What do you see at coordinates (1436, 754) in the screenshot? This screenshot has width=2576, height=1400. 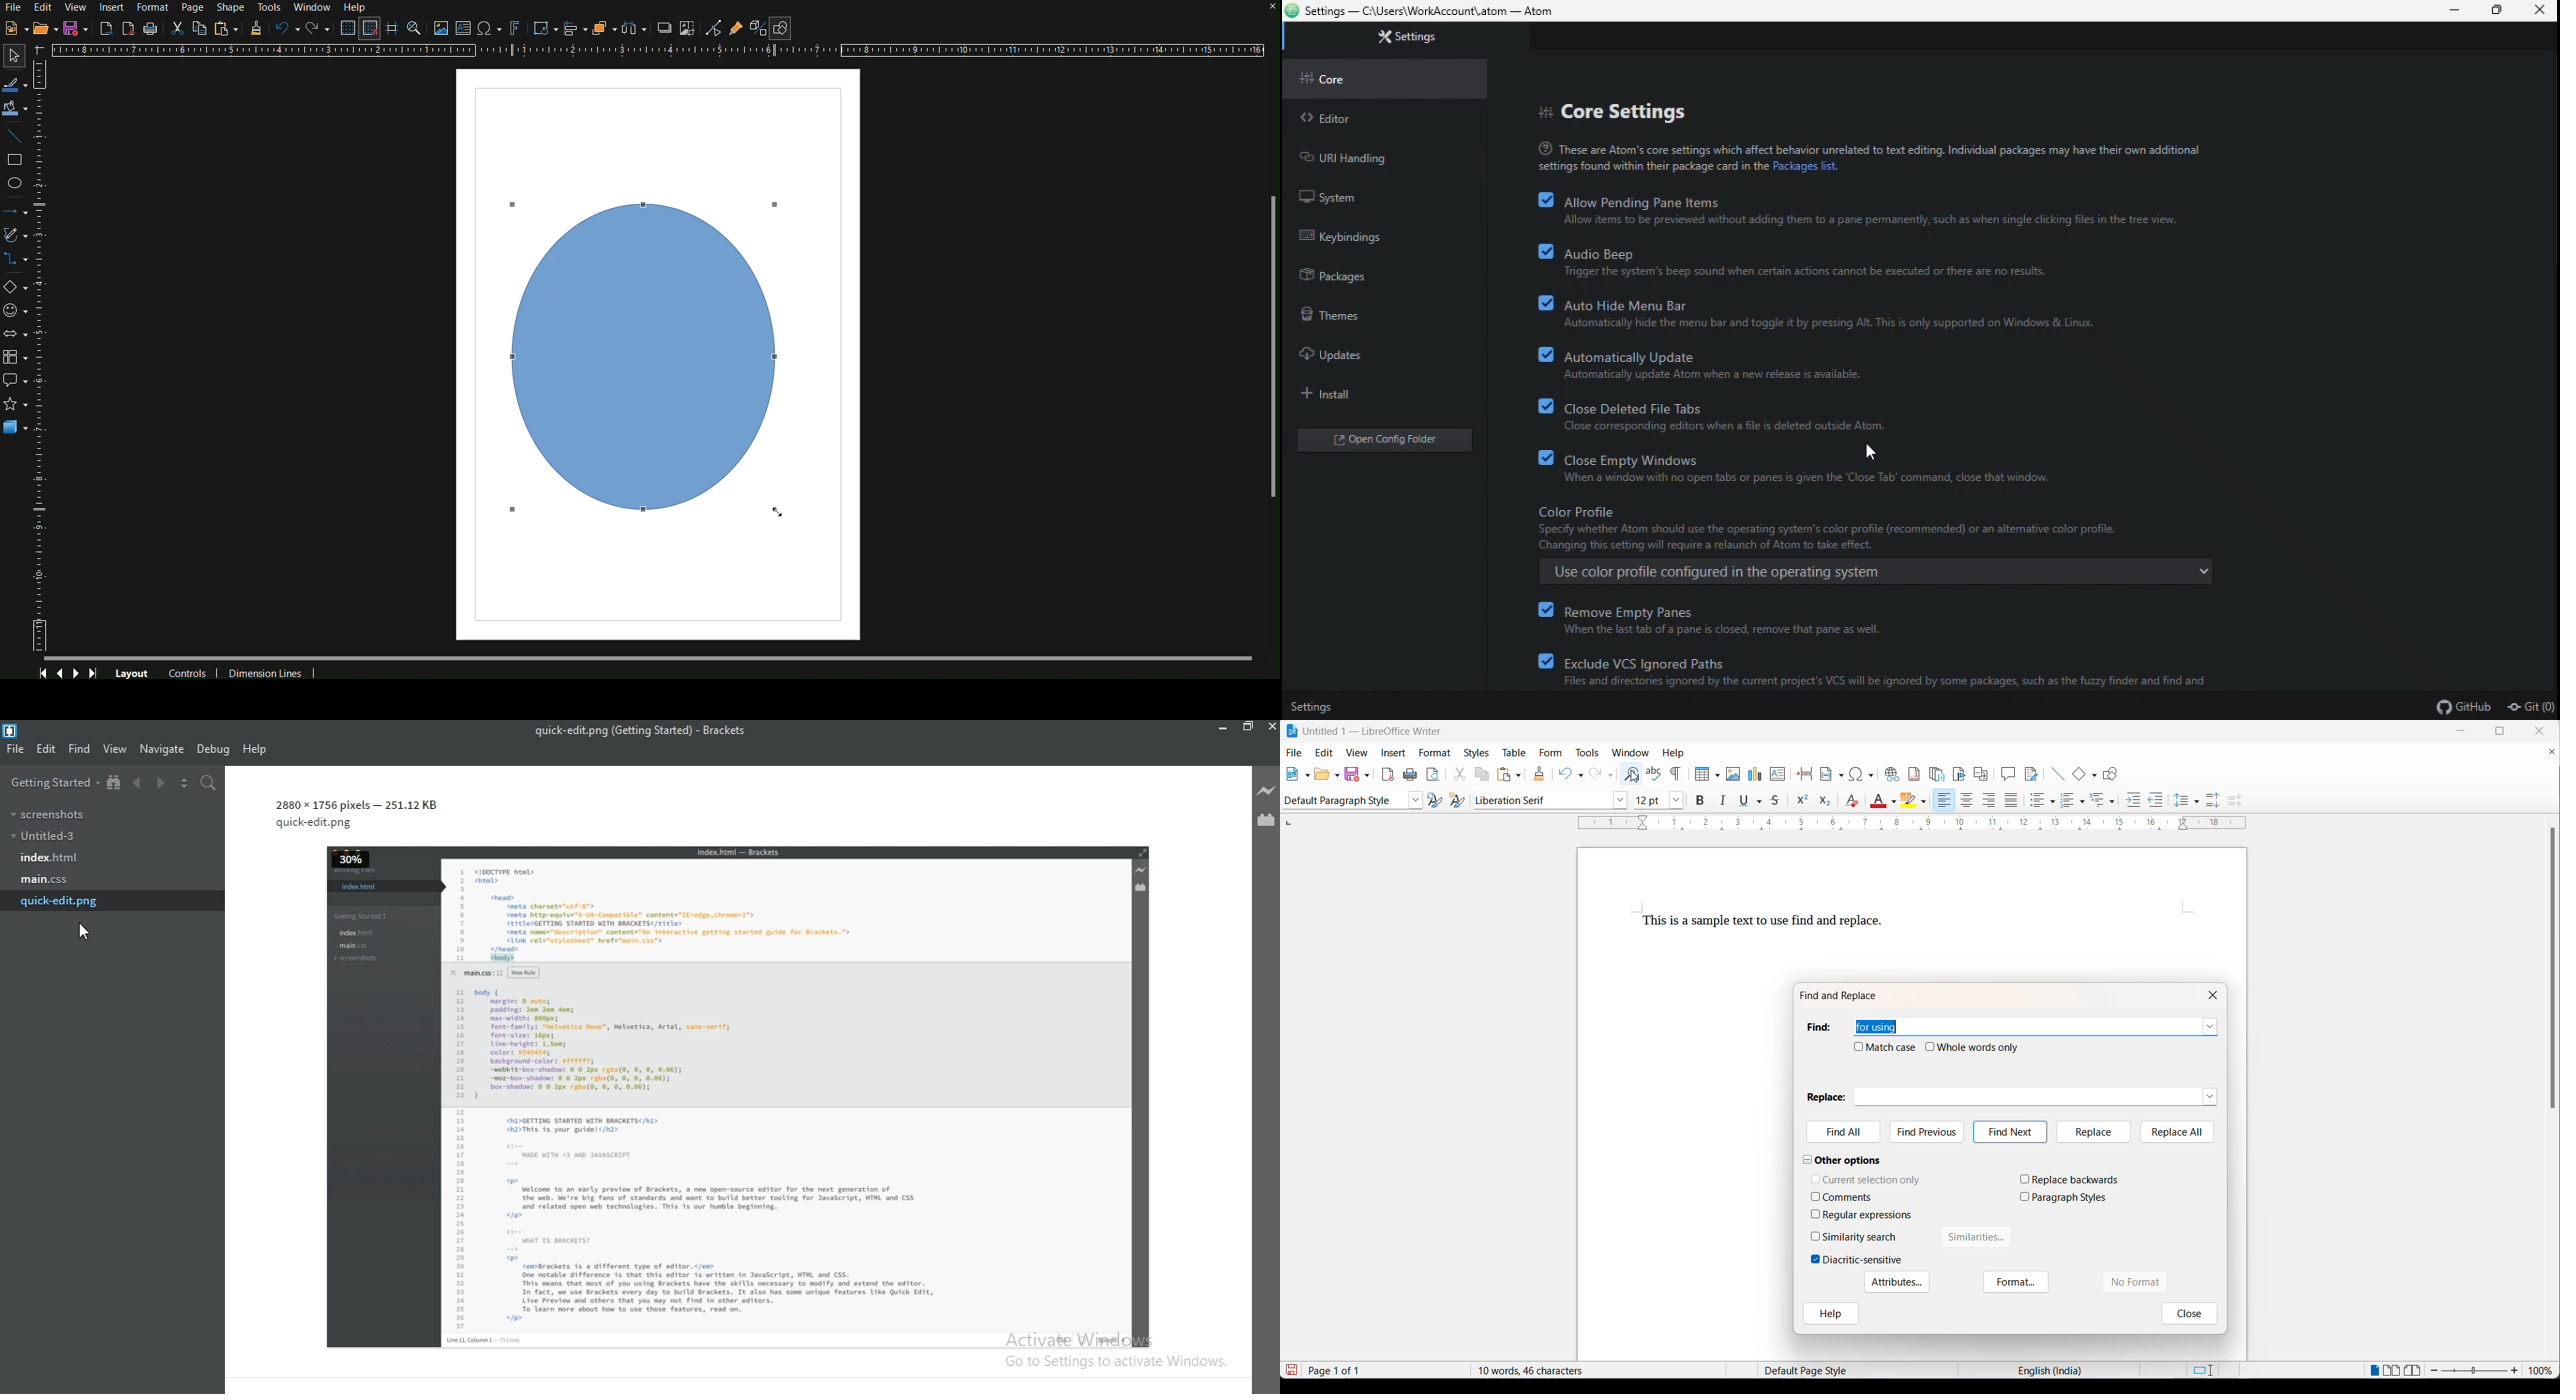 I see `format` at bounding box center [1436, 754].